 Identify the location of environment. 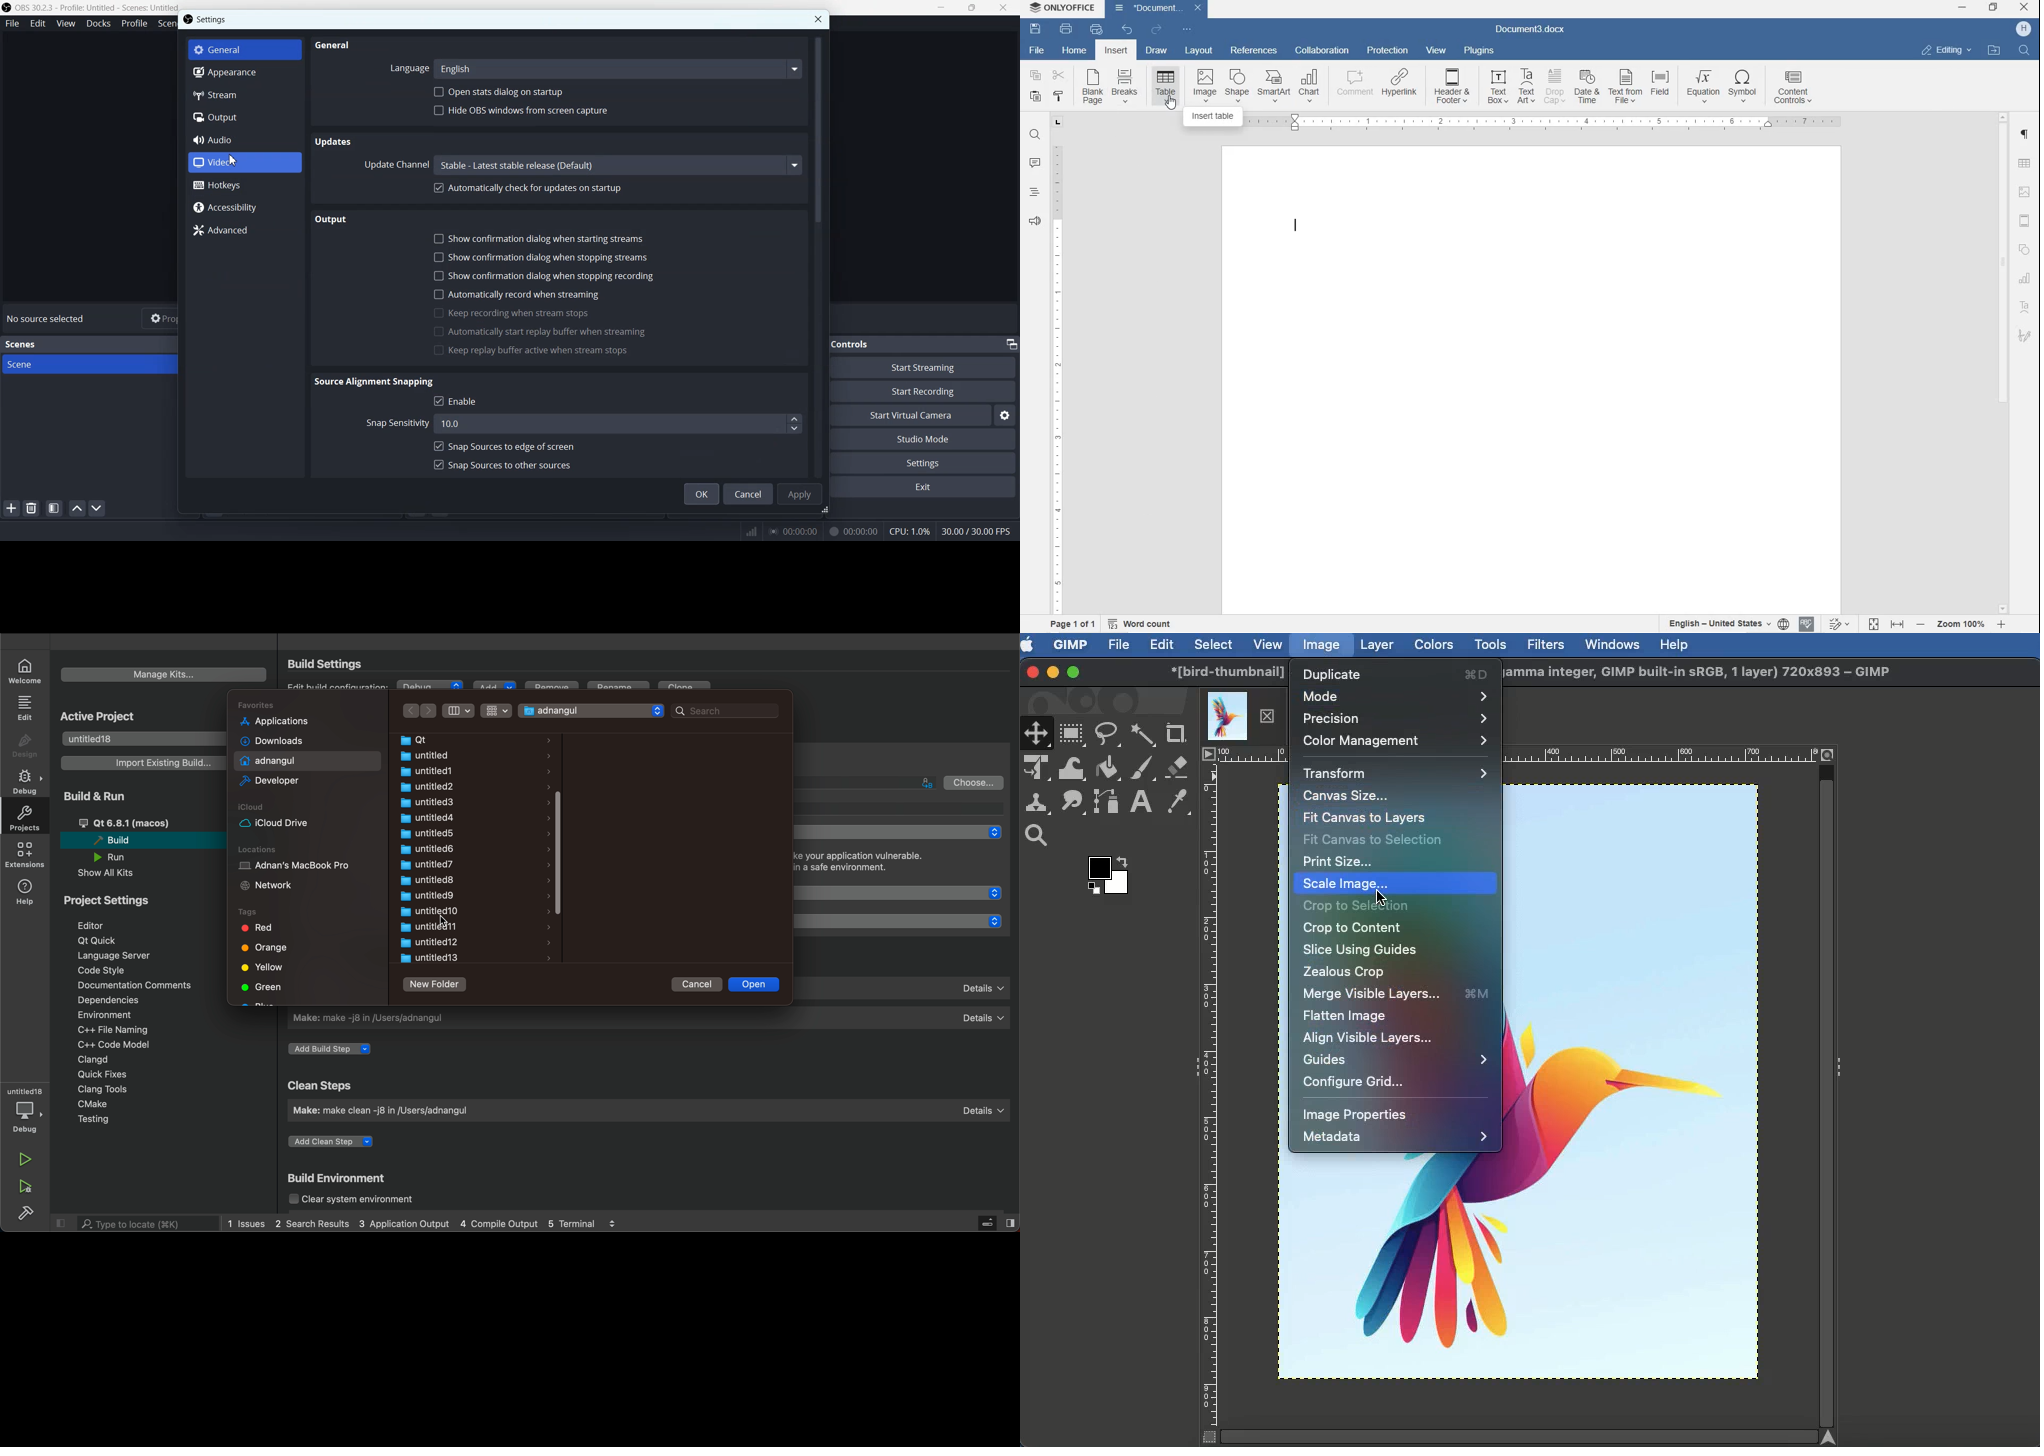
(107, 1017).